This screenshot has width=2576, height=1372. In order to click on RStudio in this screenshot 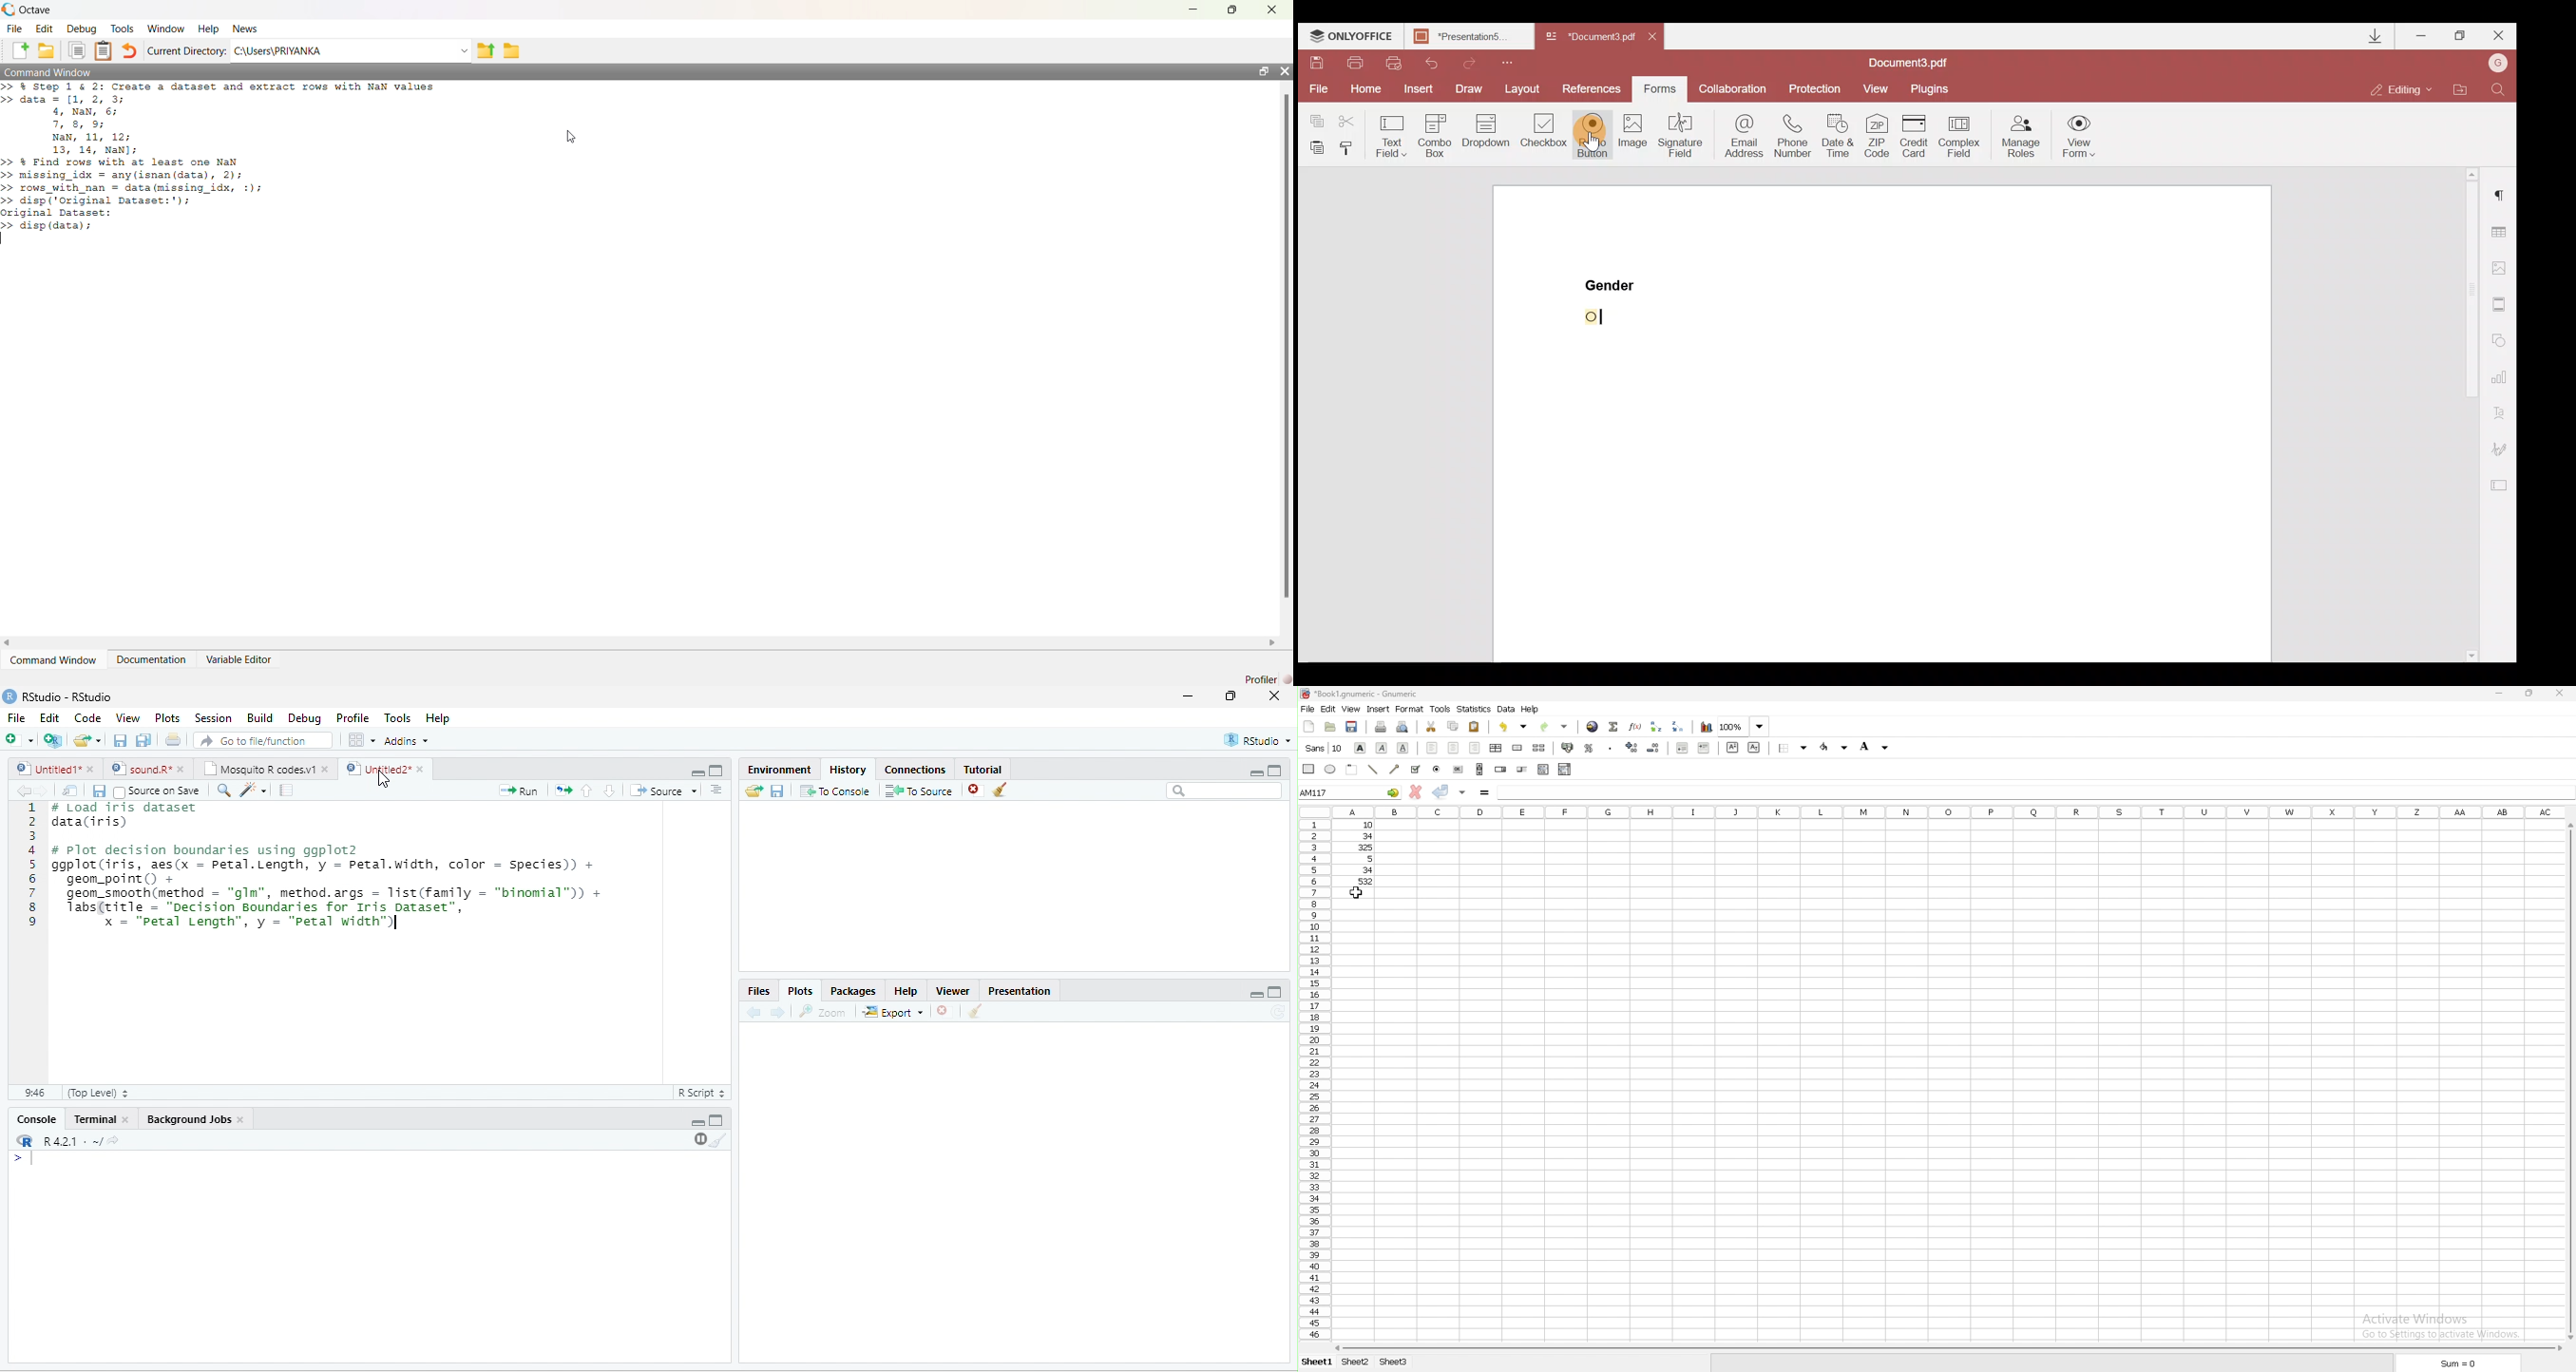, I will do `click(1258, 740)`.